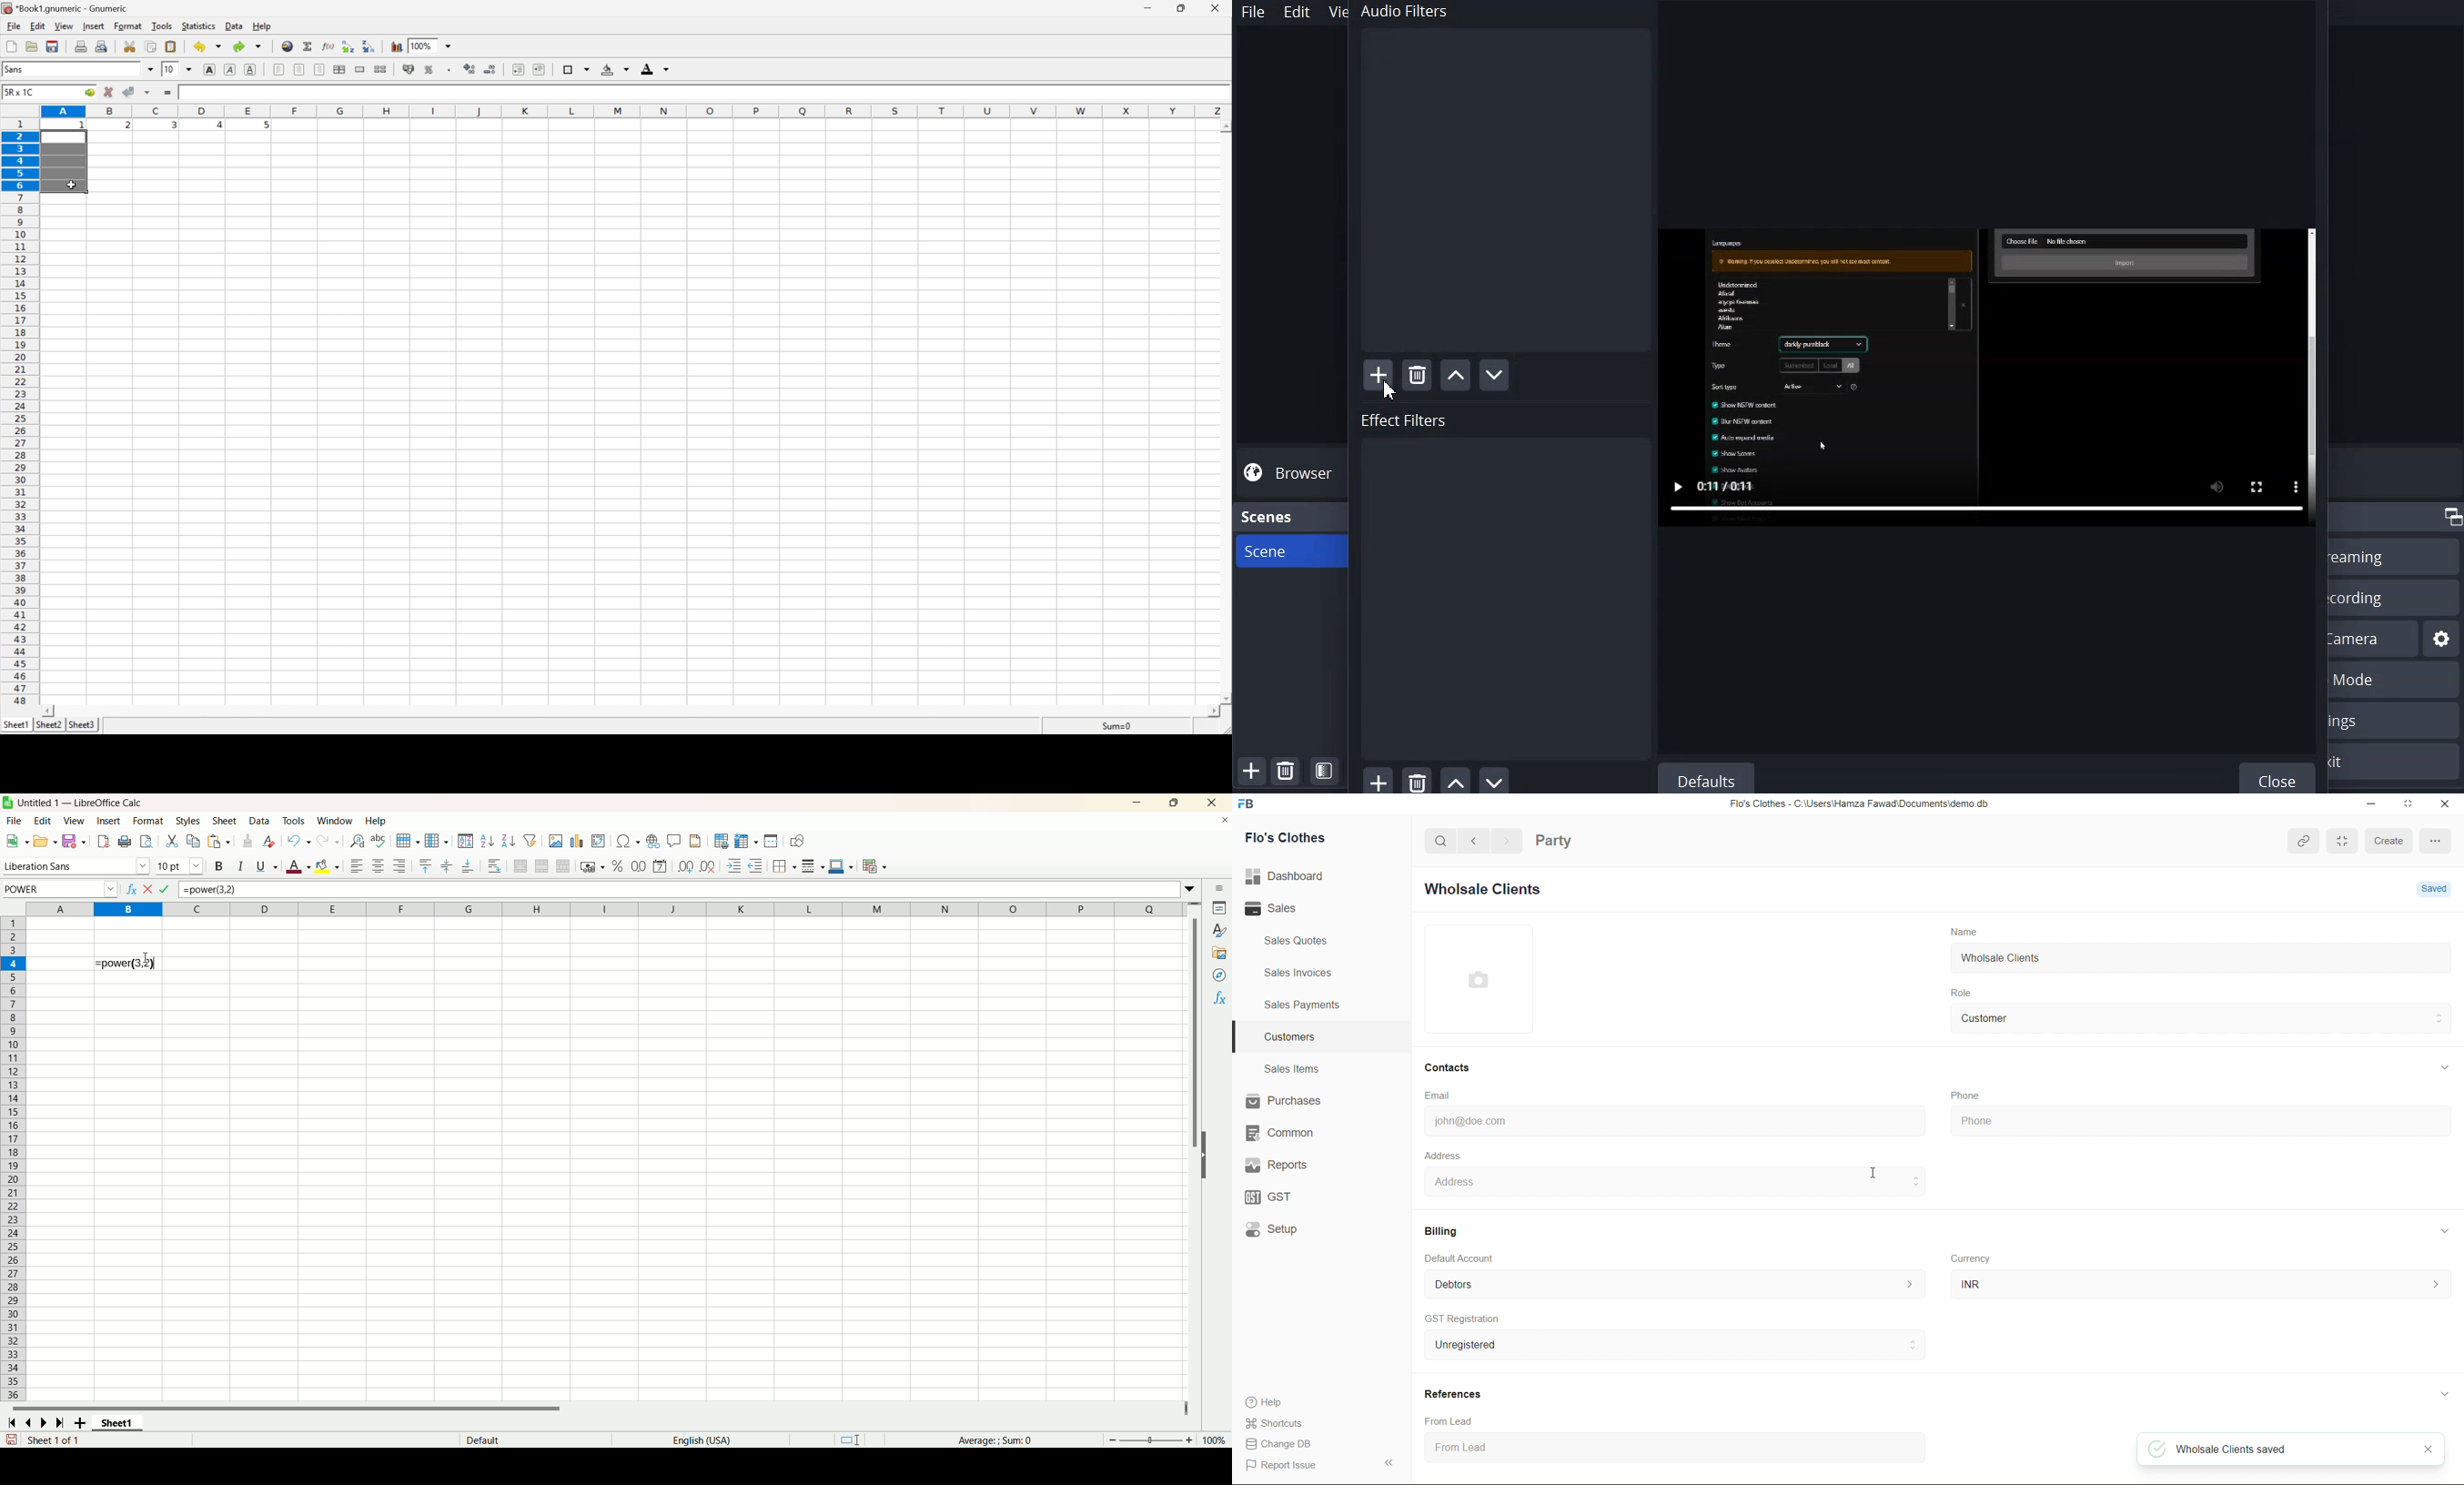  I want to click on CLOSE, so click(2411, 1450).